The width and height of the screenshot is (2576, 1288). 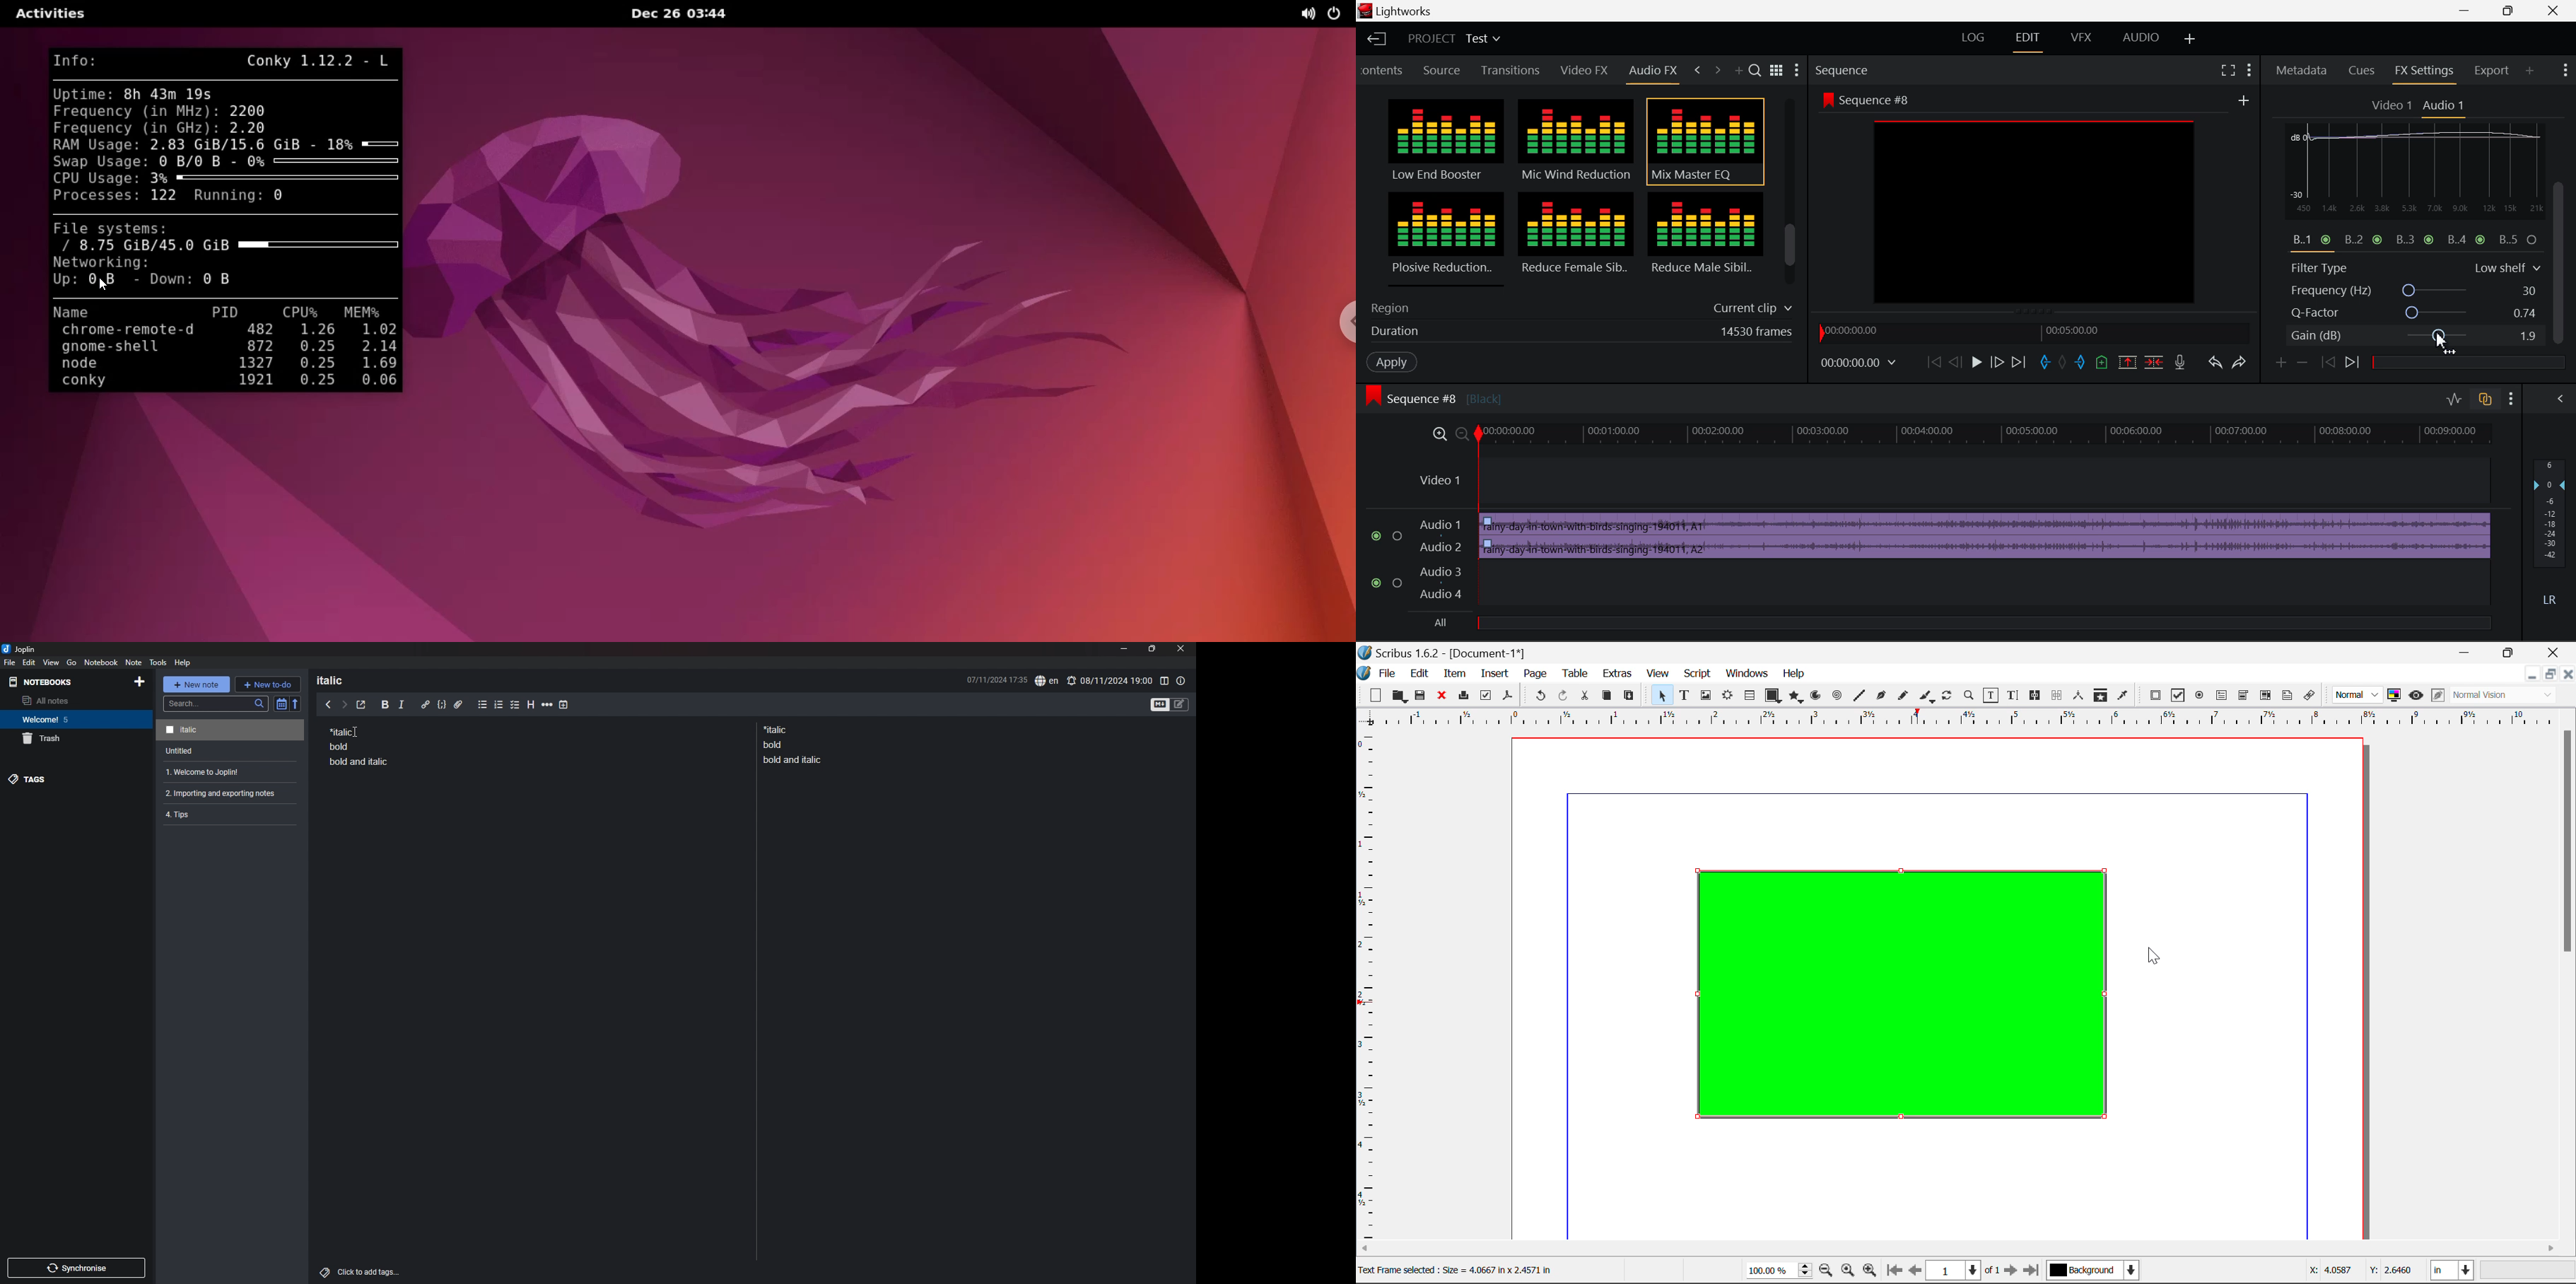 I want to click on new todo, so click(x=267, y=684).